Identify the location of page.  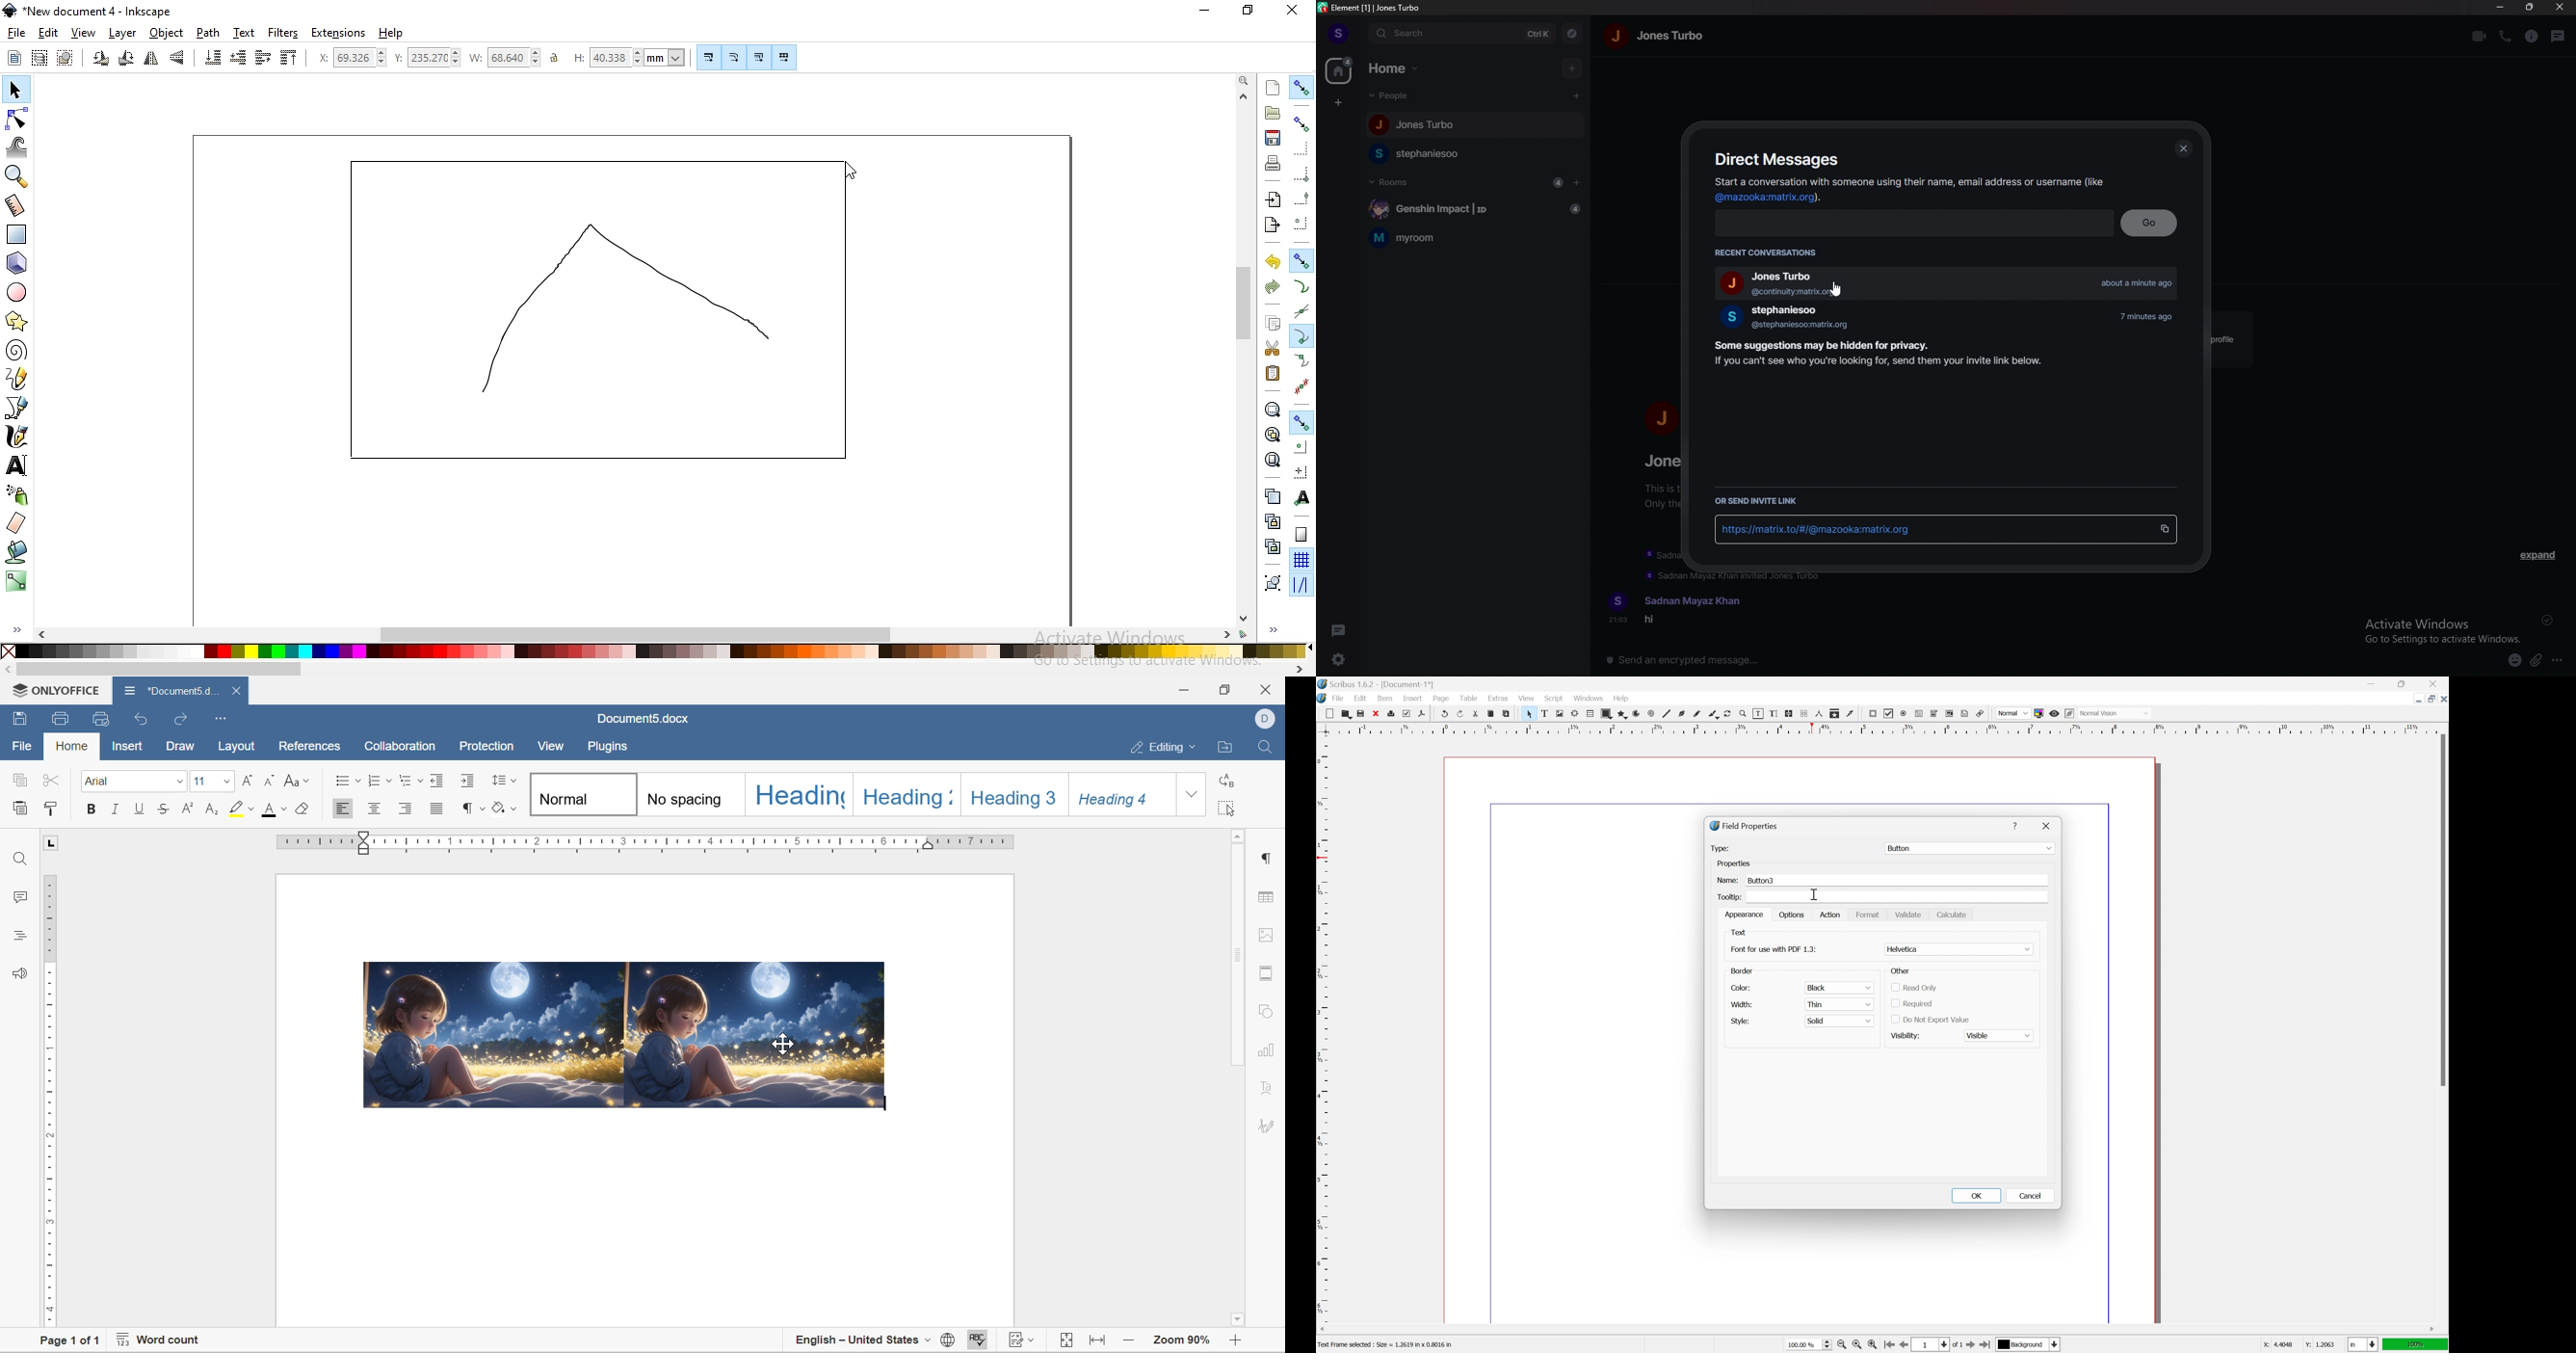
(1441, 700).